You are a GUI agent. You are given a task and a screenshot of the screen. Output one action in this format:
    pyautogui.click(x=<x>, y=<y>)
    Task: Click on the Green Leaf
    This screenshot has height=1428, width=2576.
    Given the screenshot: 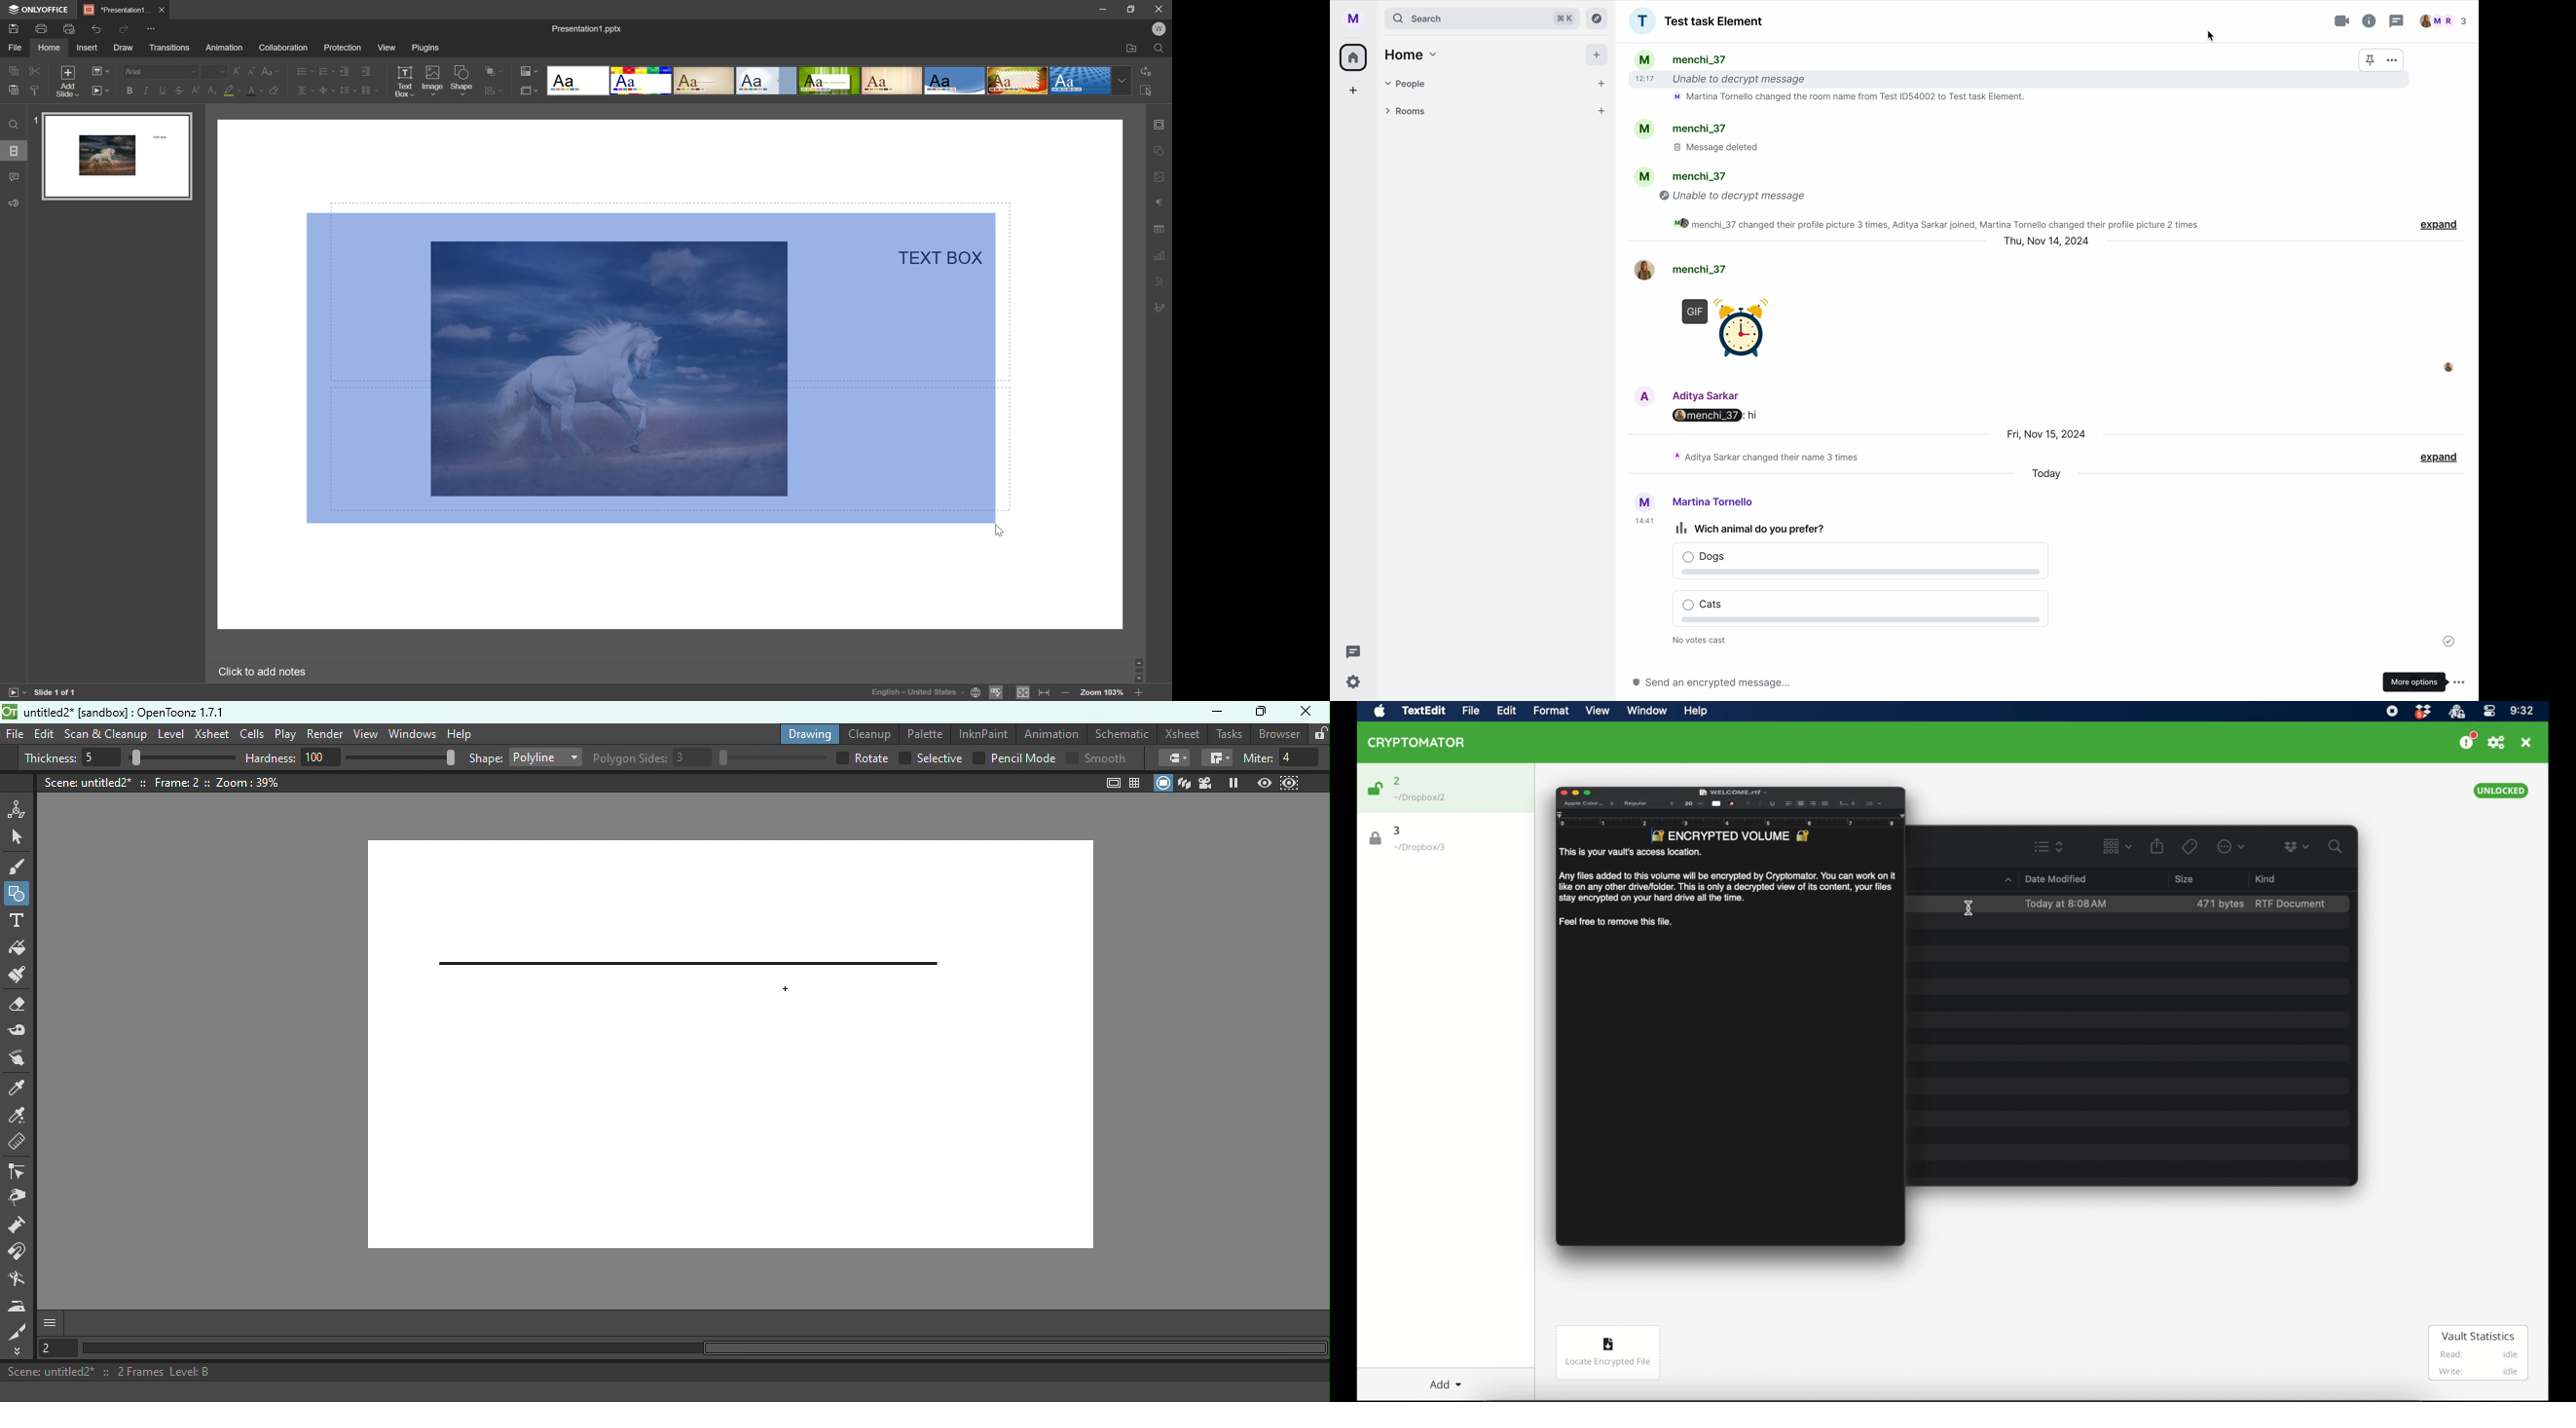 What is the action you would take?
    pyautogui.click(x=830, y=81)
    